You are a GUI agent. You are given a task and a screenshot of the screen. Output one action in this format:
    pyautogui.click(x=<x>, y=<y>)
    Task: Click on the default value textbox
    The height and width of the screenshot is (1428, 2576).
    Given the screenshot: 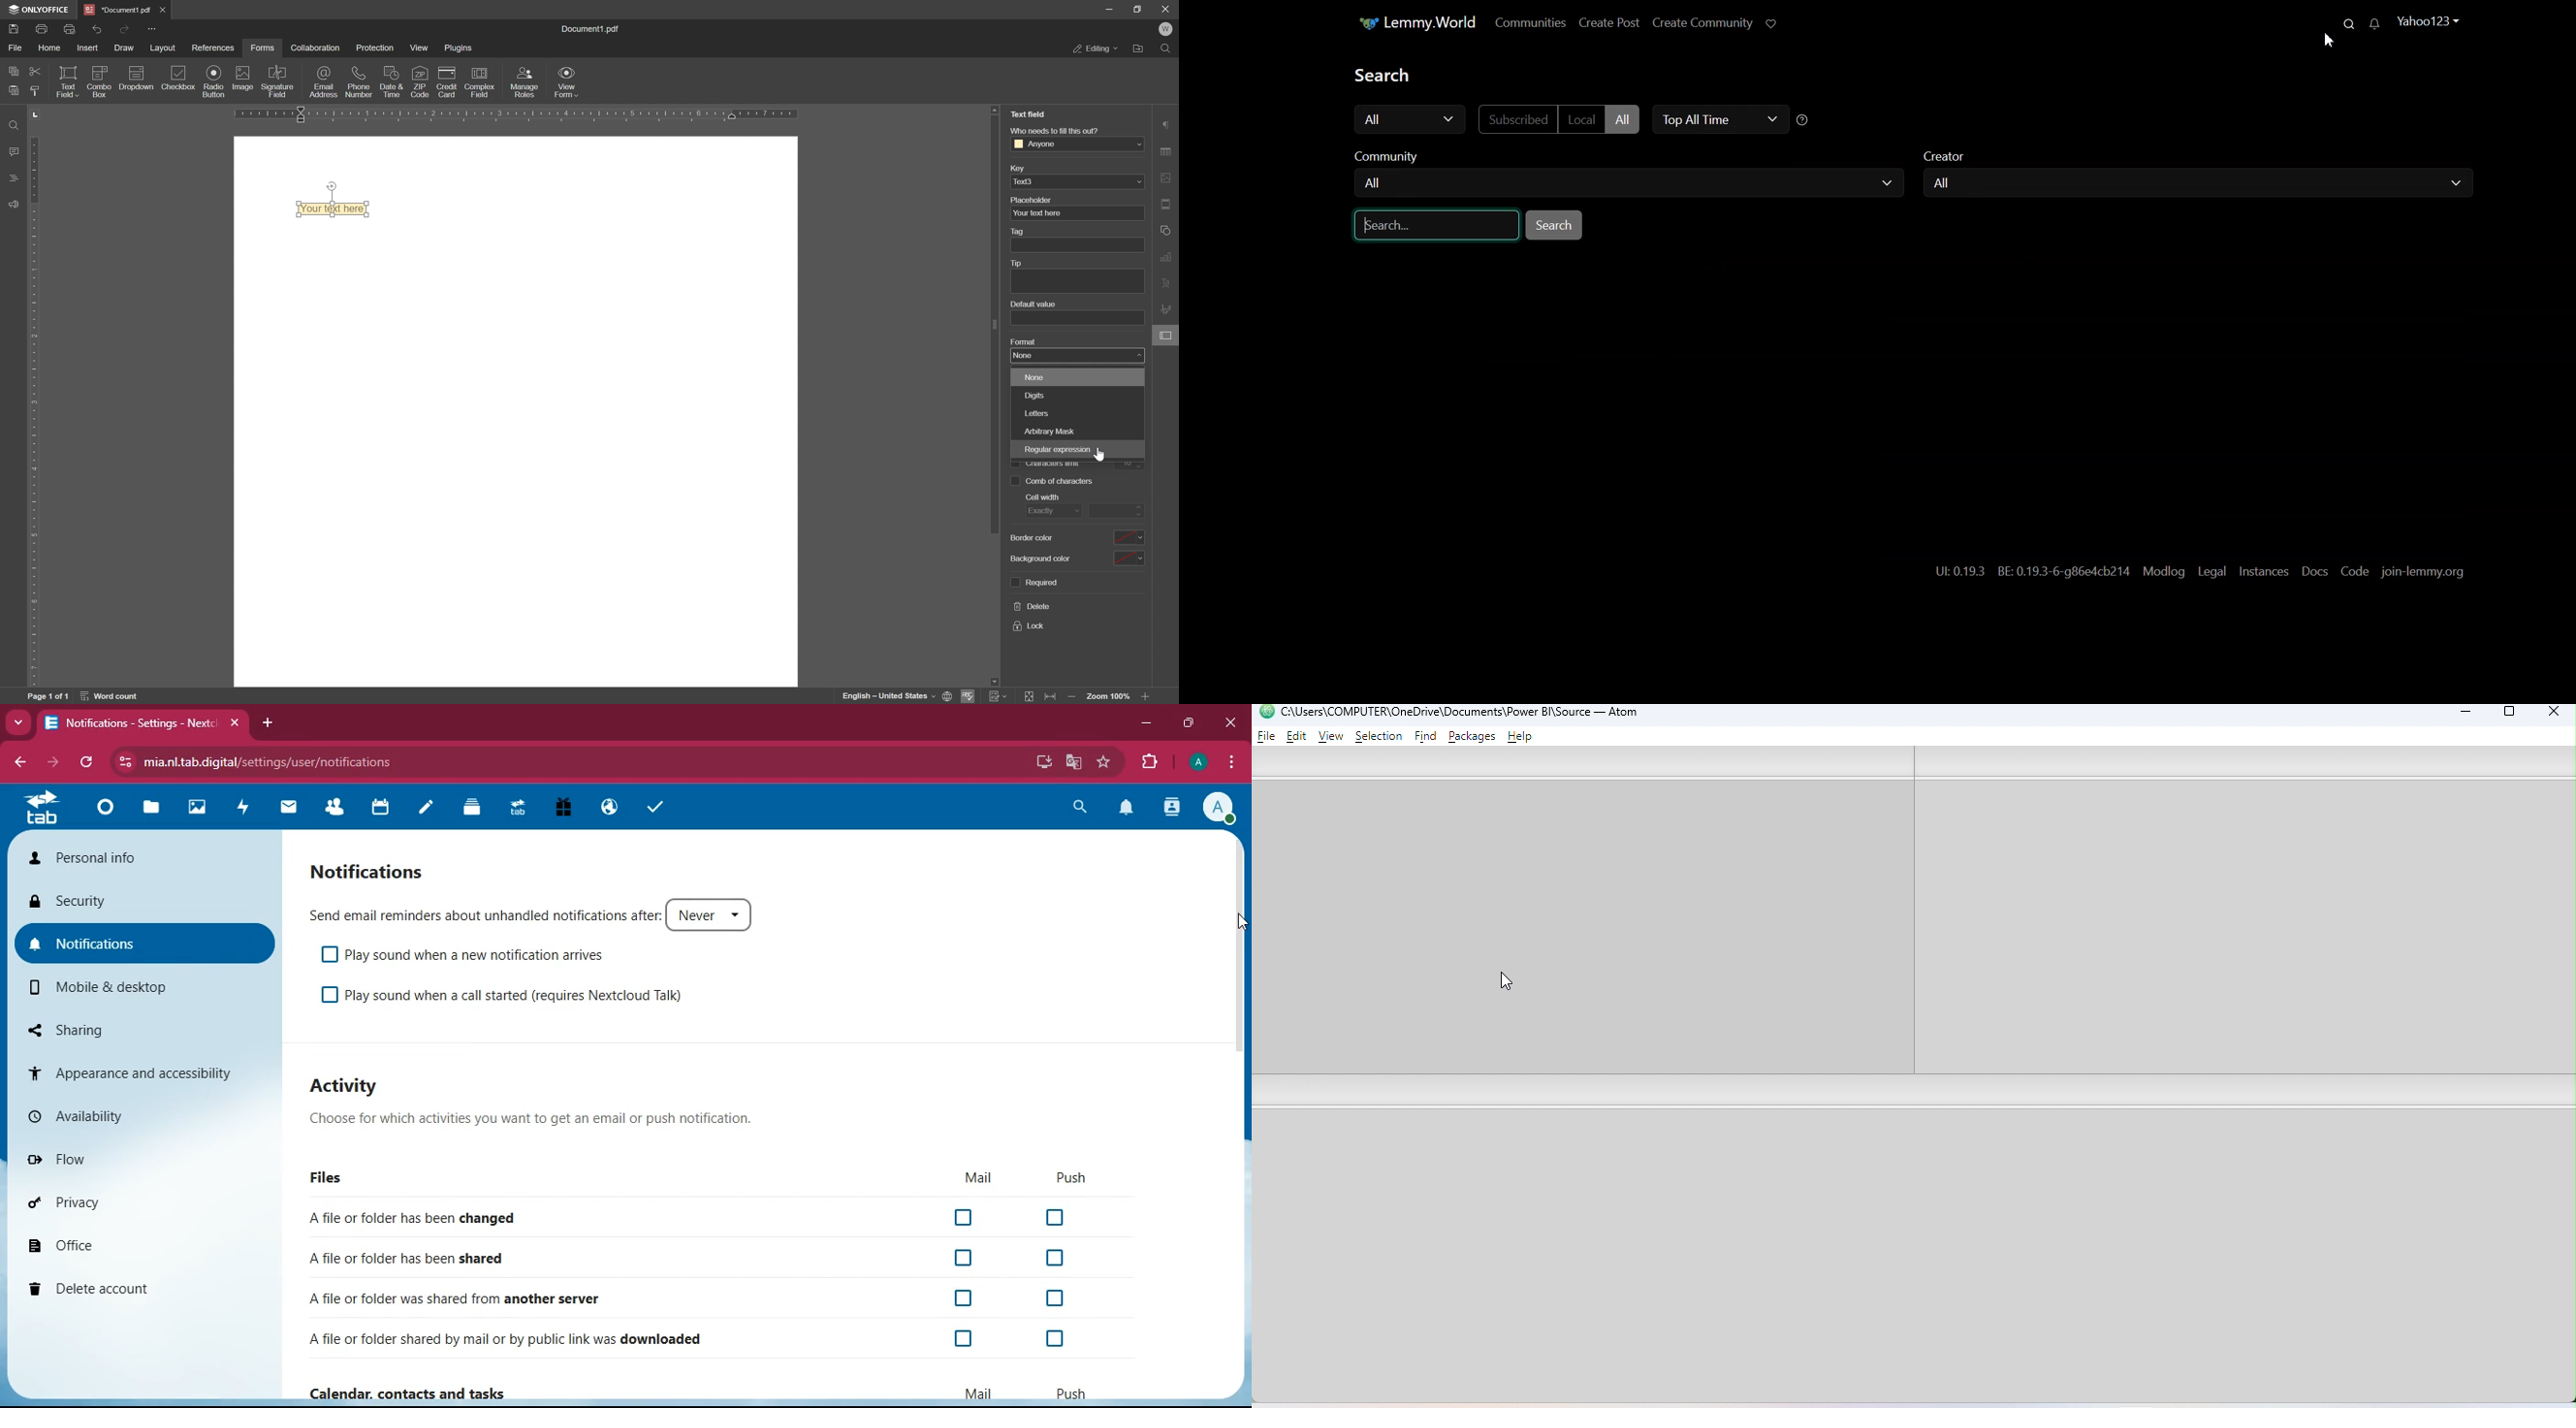 What is the action you would take?
    pyautogui.click(x=1079, y=317)
    